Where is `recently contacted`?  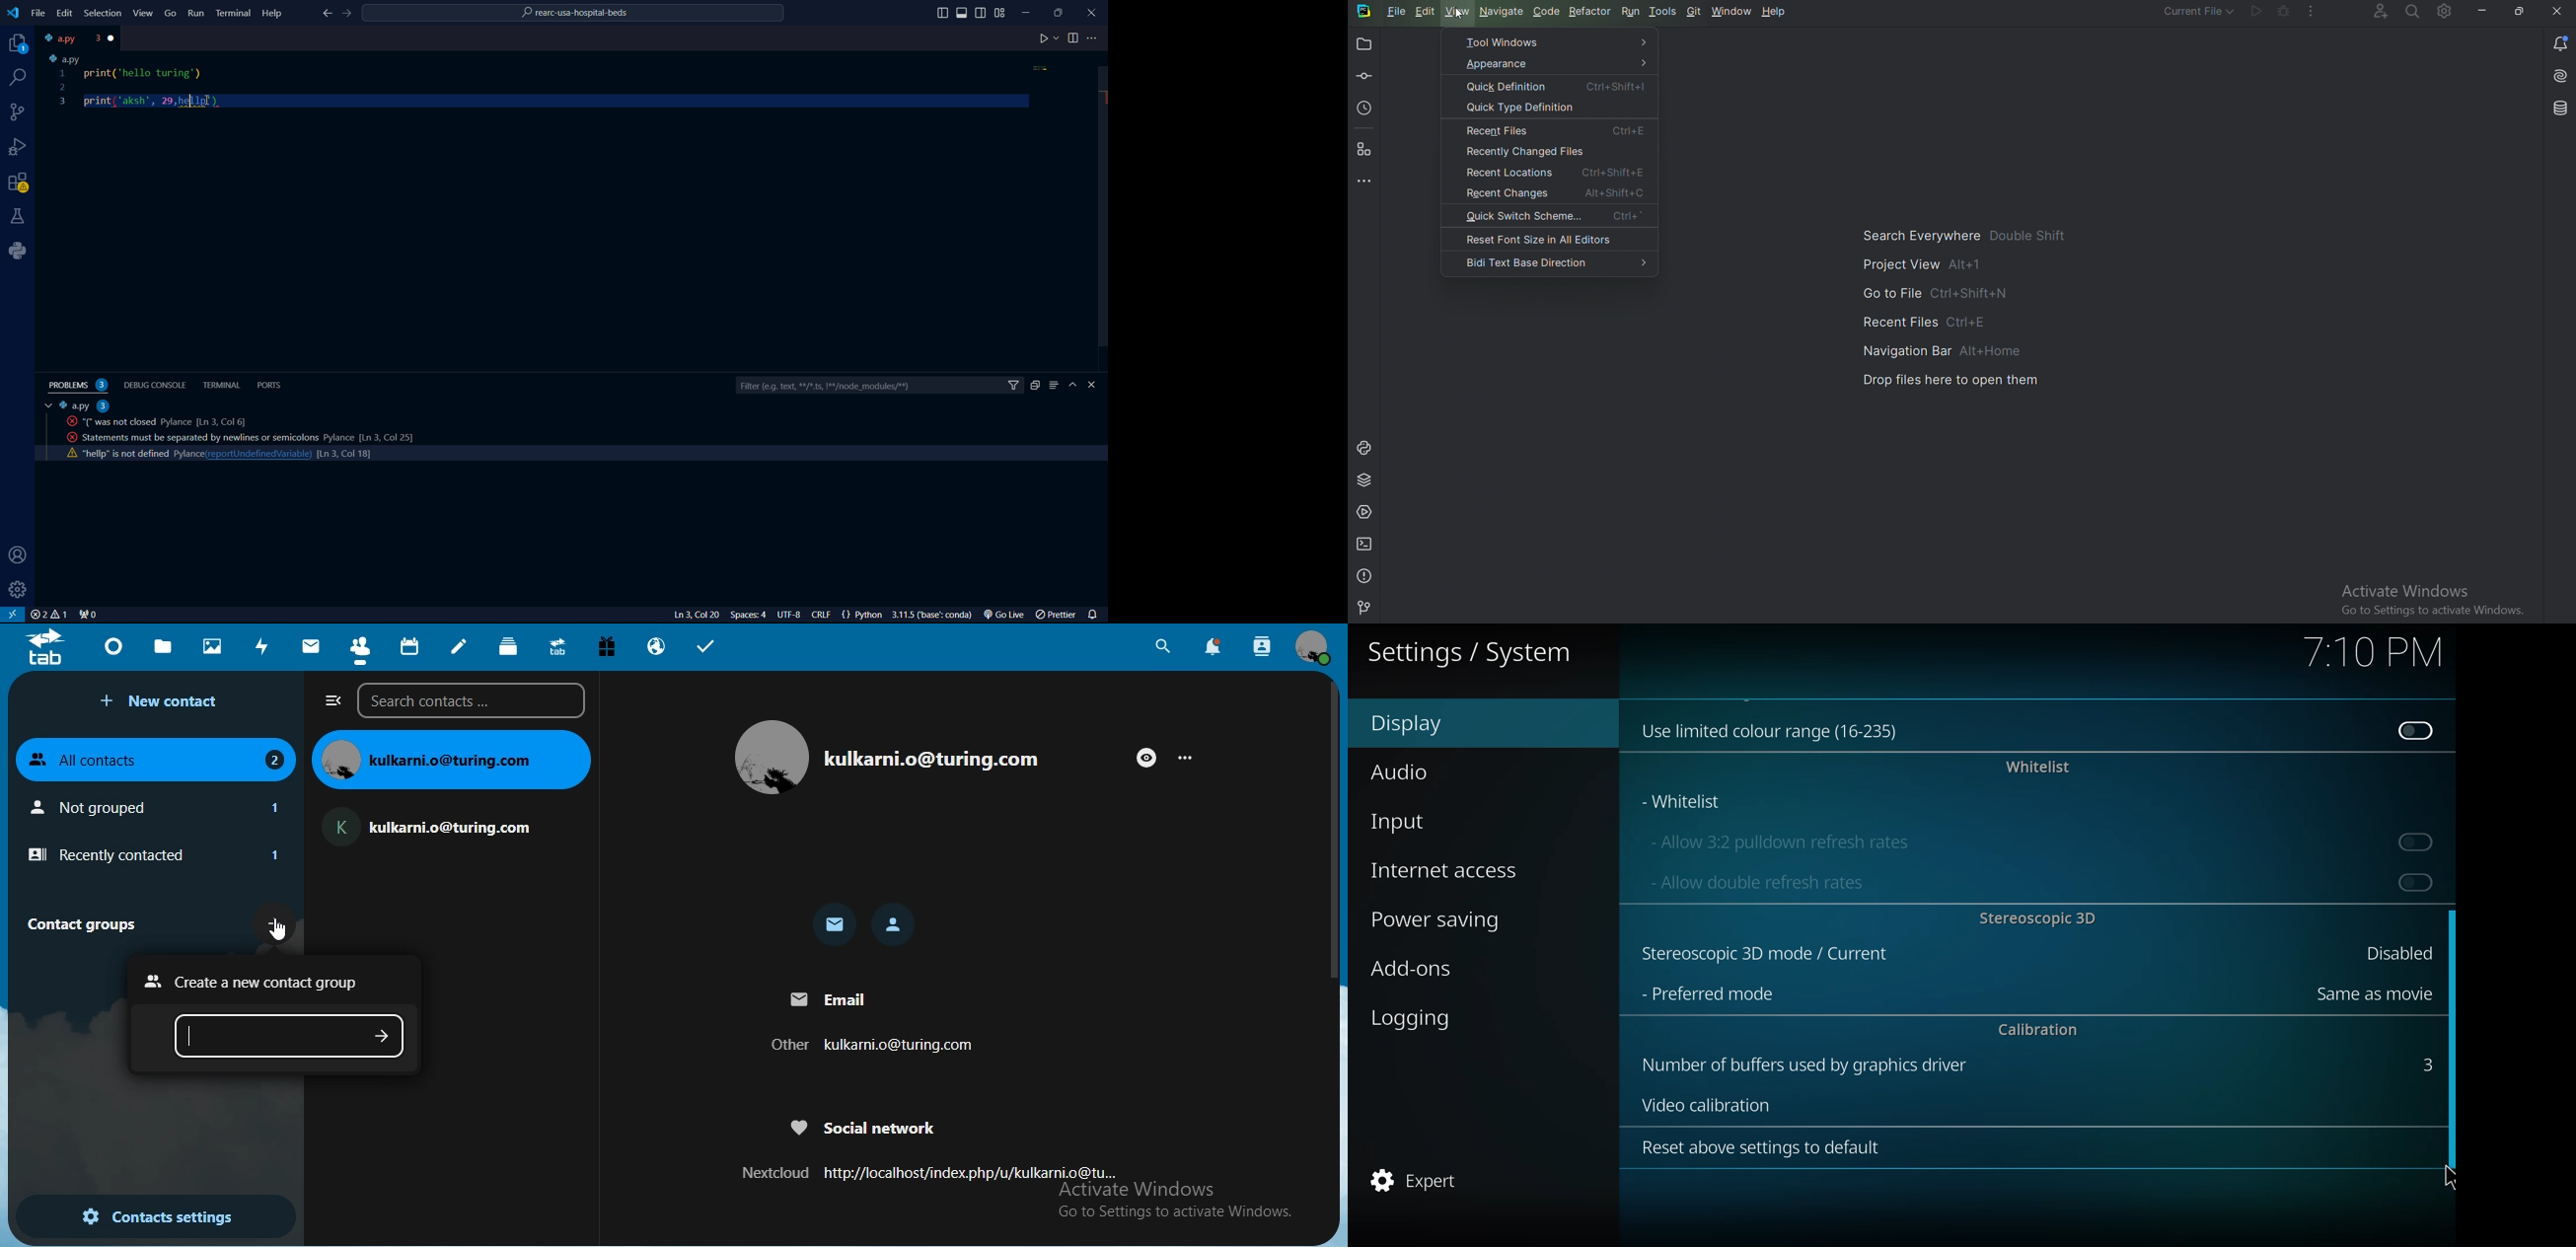
recently contacted is located at coordinates (153, 855).